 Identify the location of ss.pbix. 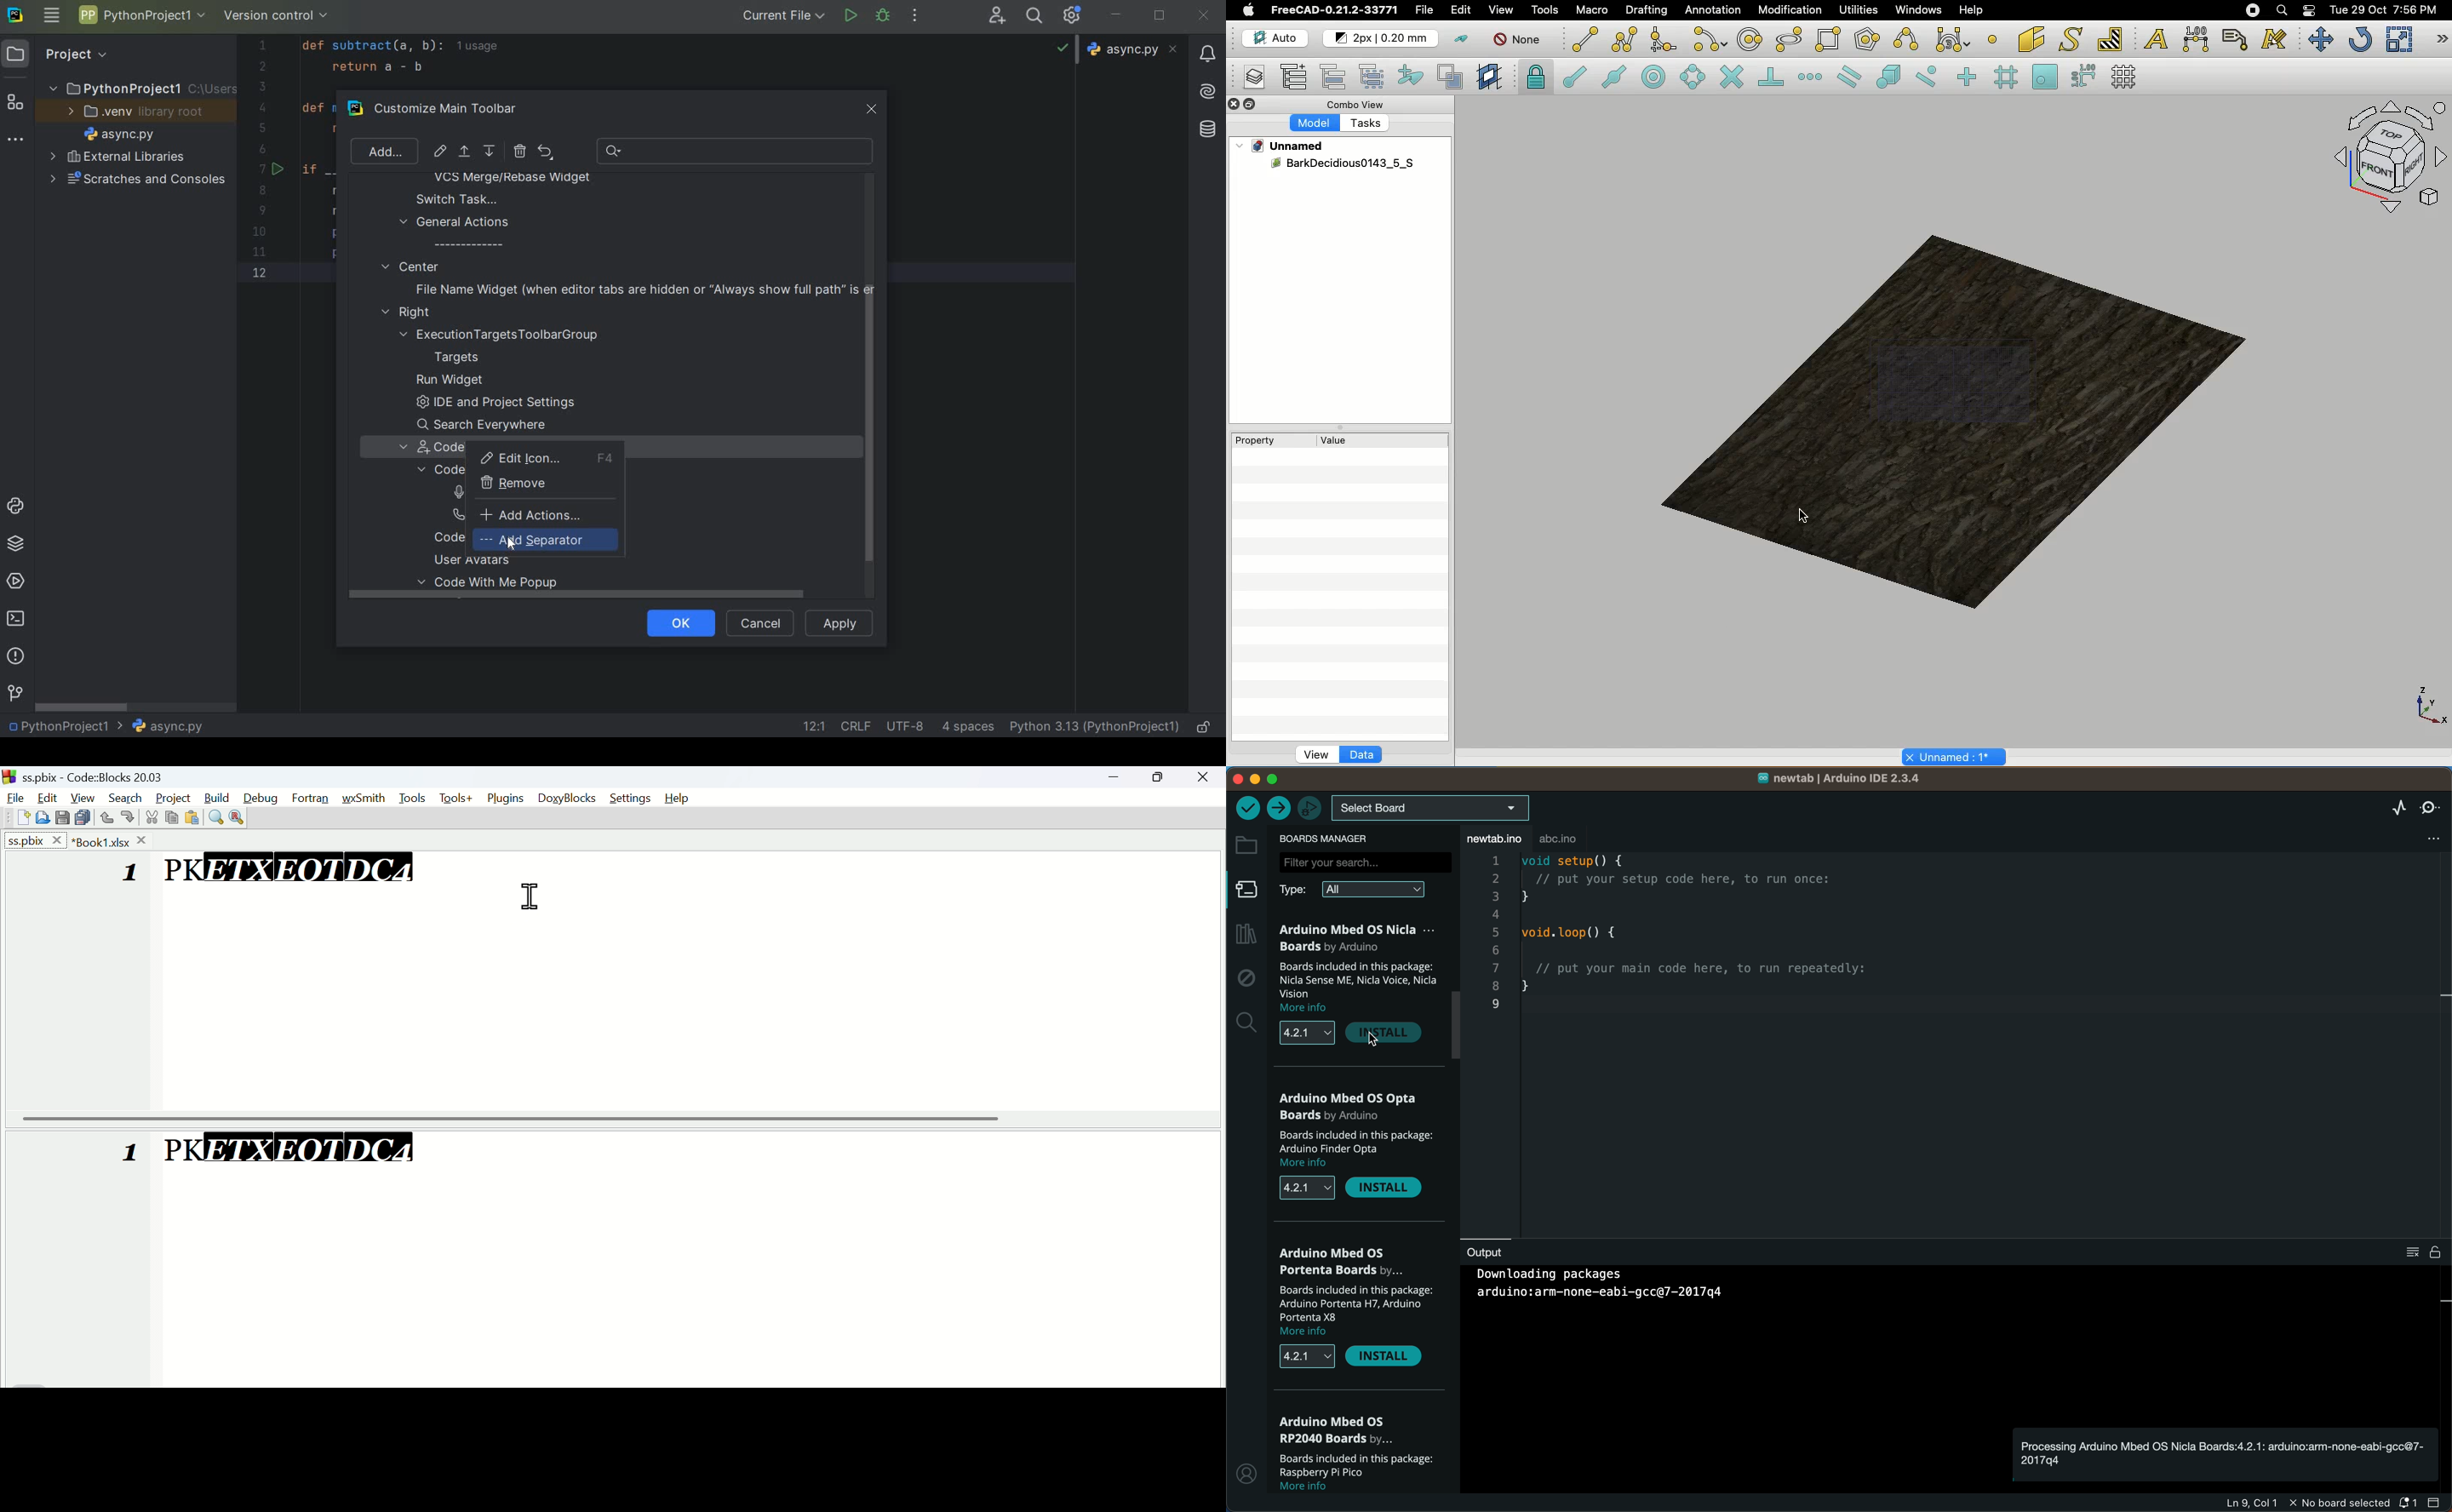
(35, 840).